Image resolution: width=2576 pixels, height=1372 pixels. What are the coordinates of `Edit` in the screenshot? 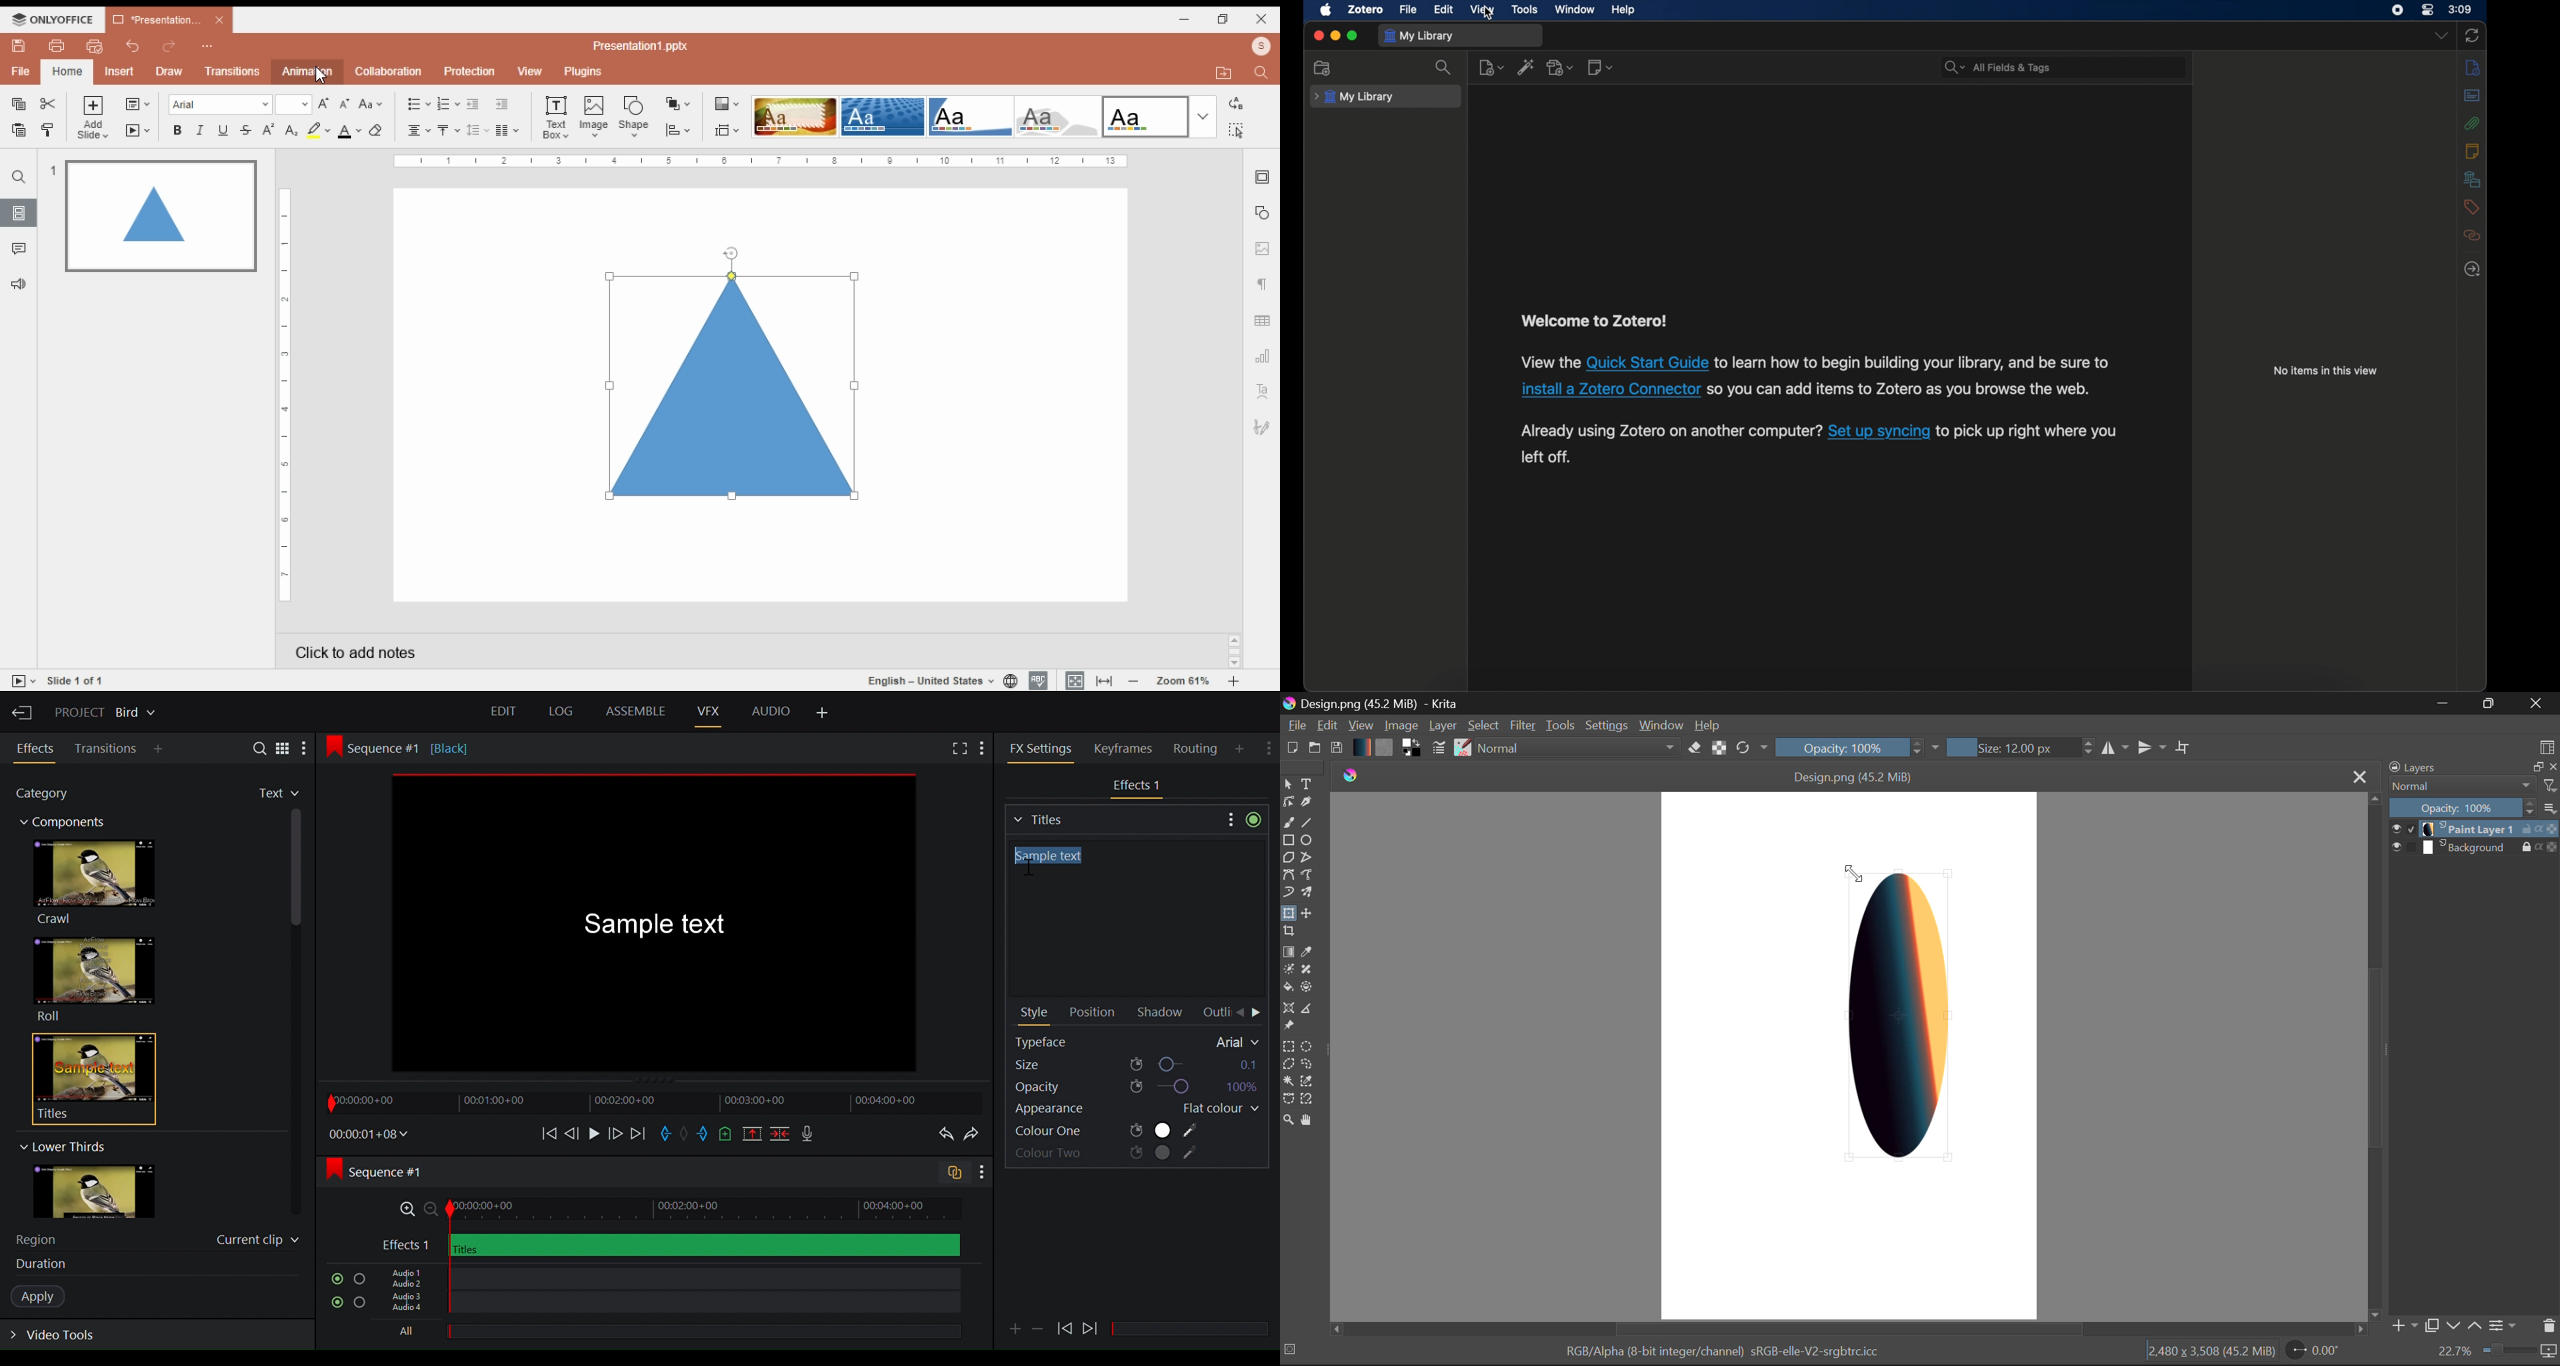 It's located at (1327, 725).